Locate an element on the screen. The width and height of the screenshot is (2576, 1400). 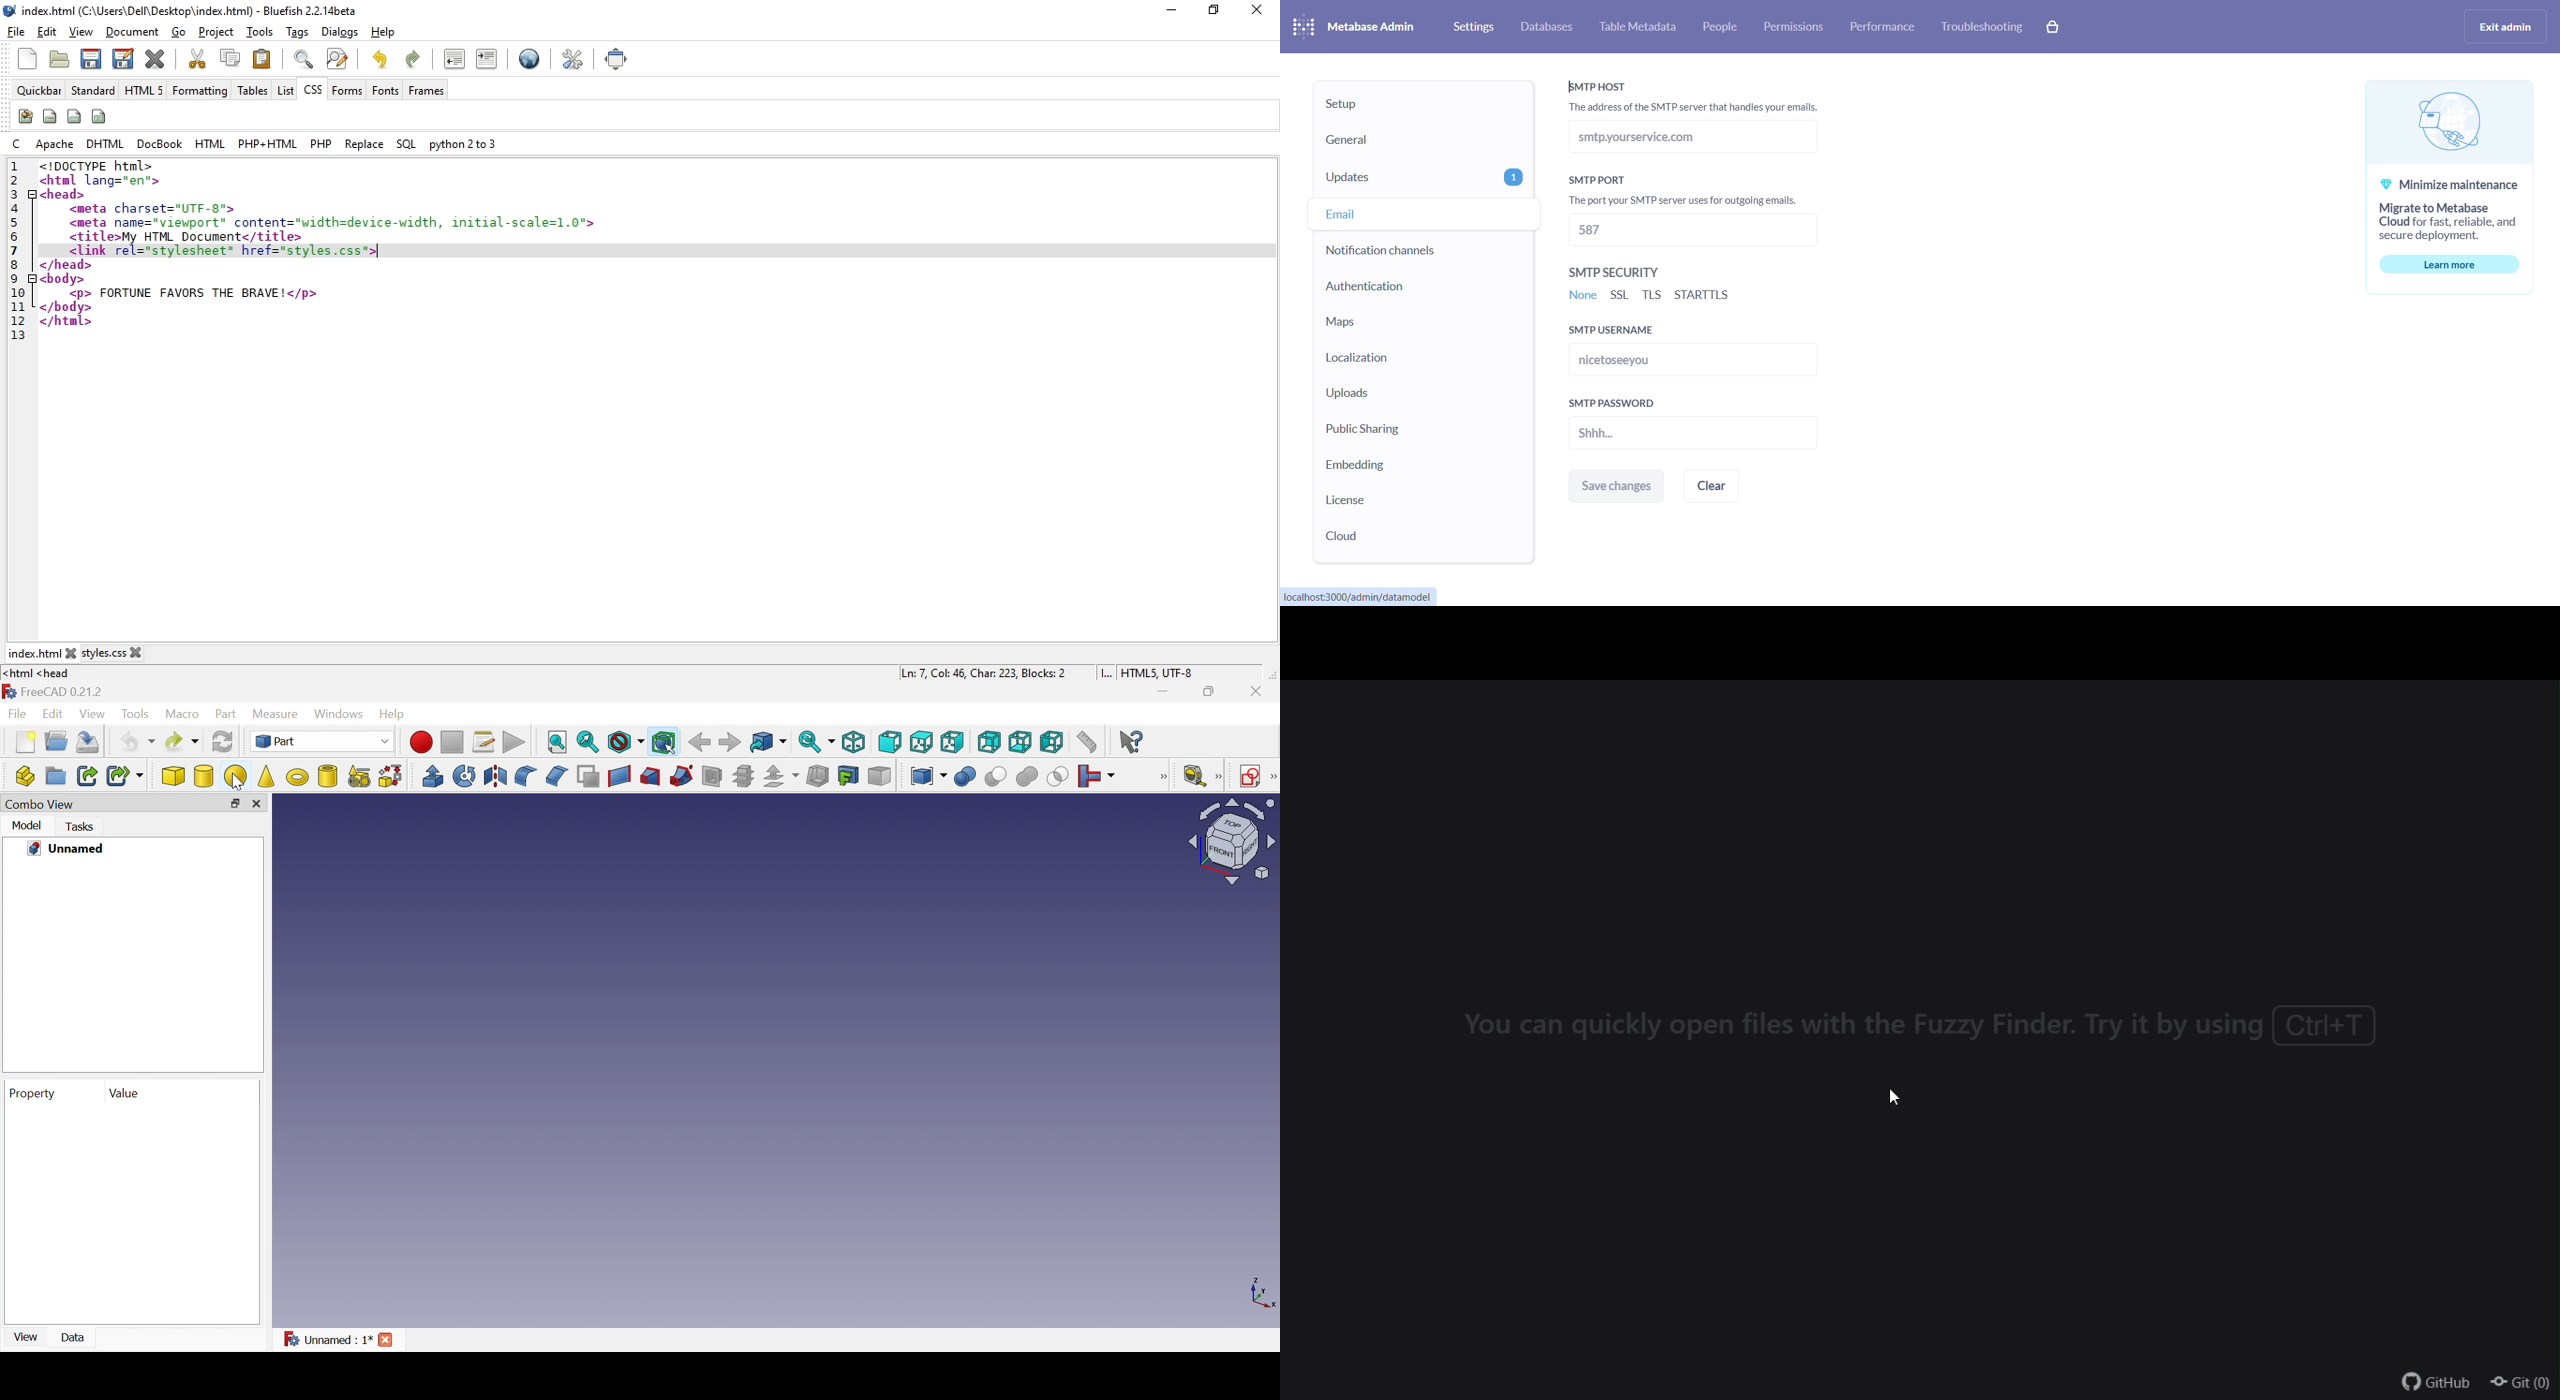
Forward is located at coordinates (729, 743).